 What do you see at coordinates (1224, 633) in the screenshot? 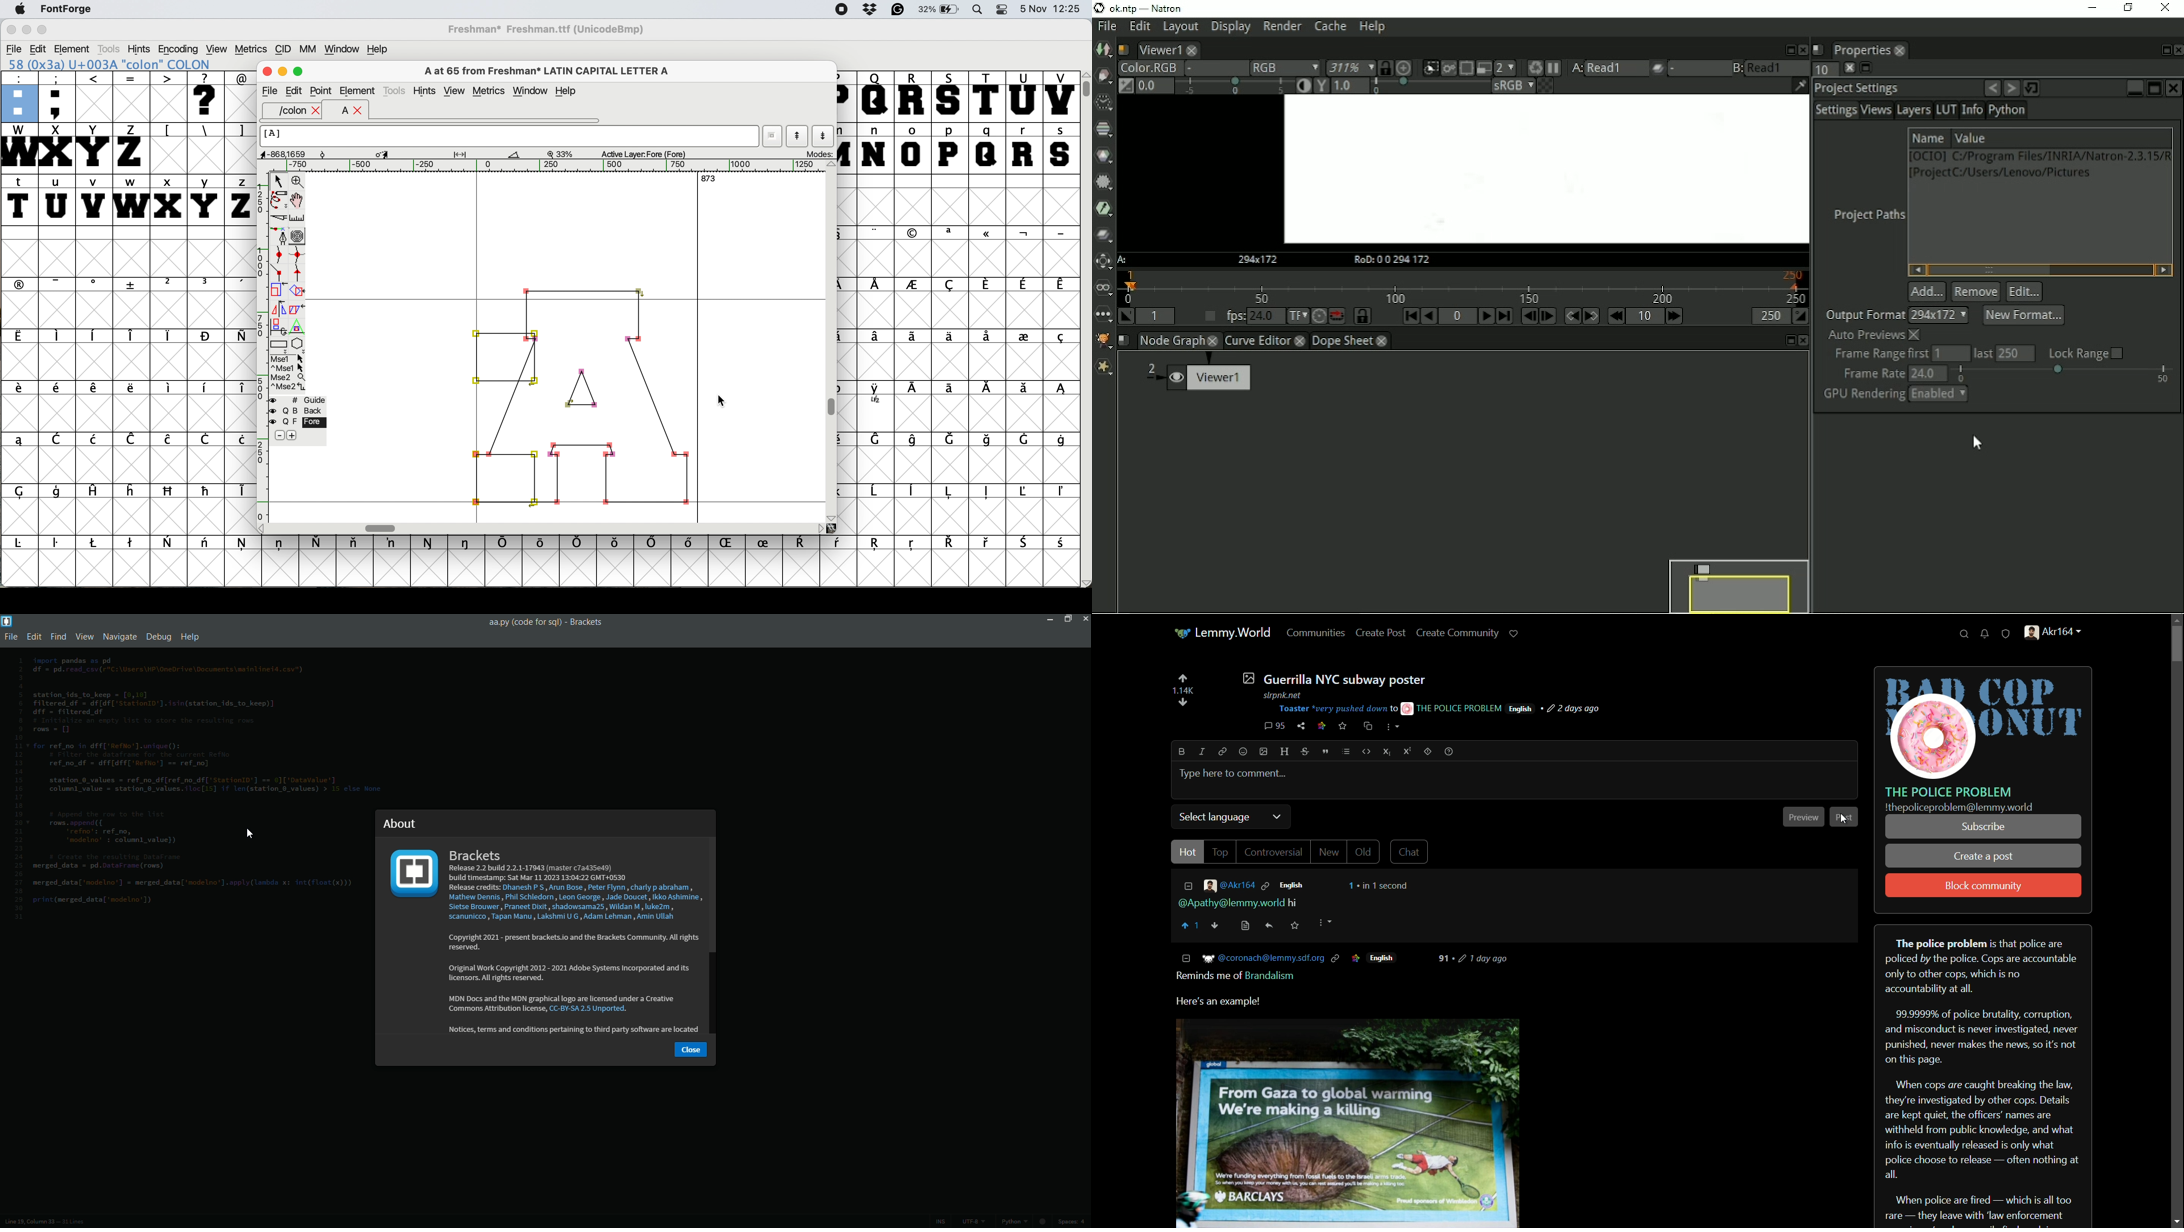
I see `lemmy world ` at bounding box center [1224, 633].